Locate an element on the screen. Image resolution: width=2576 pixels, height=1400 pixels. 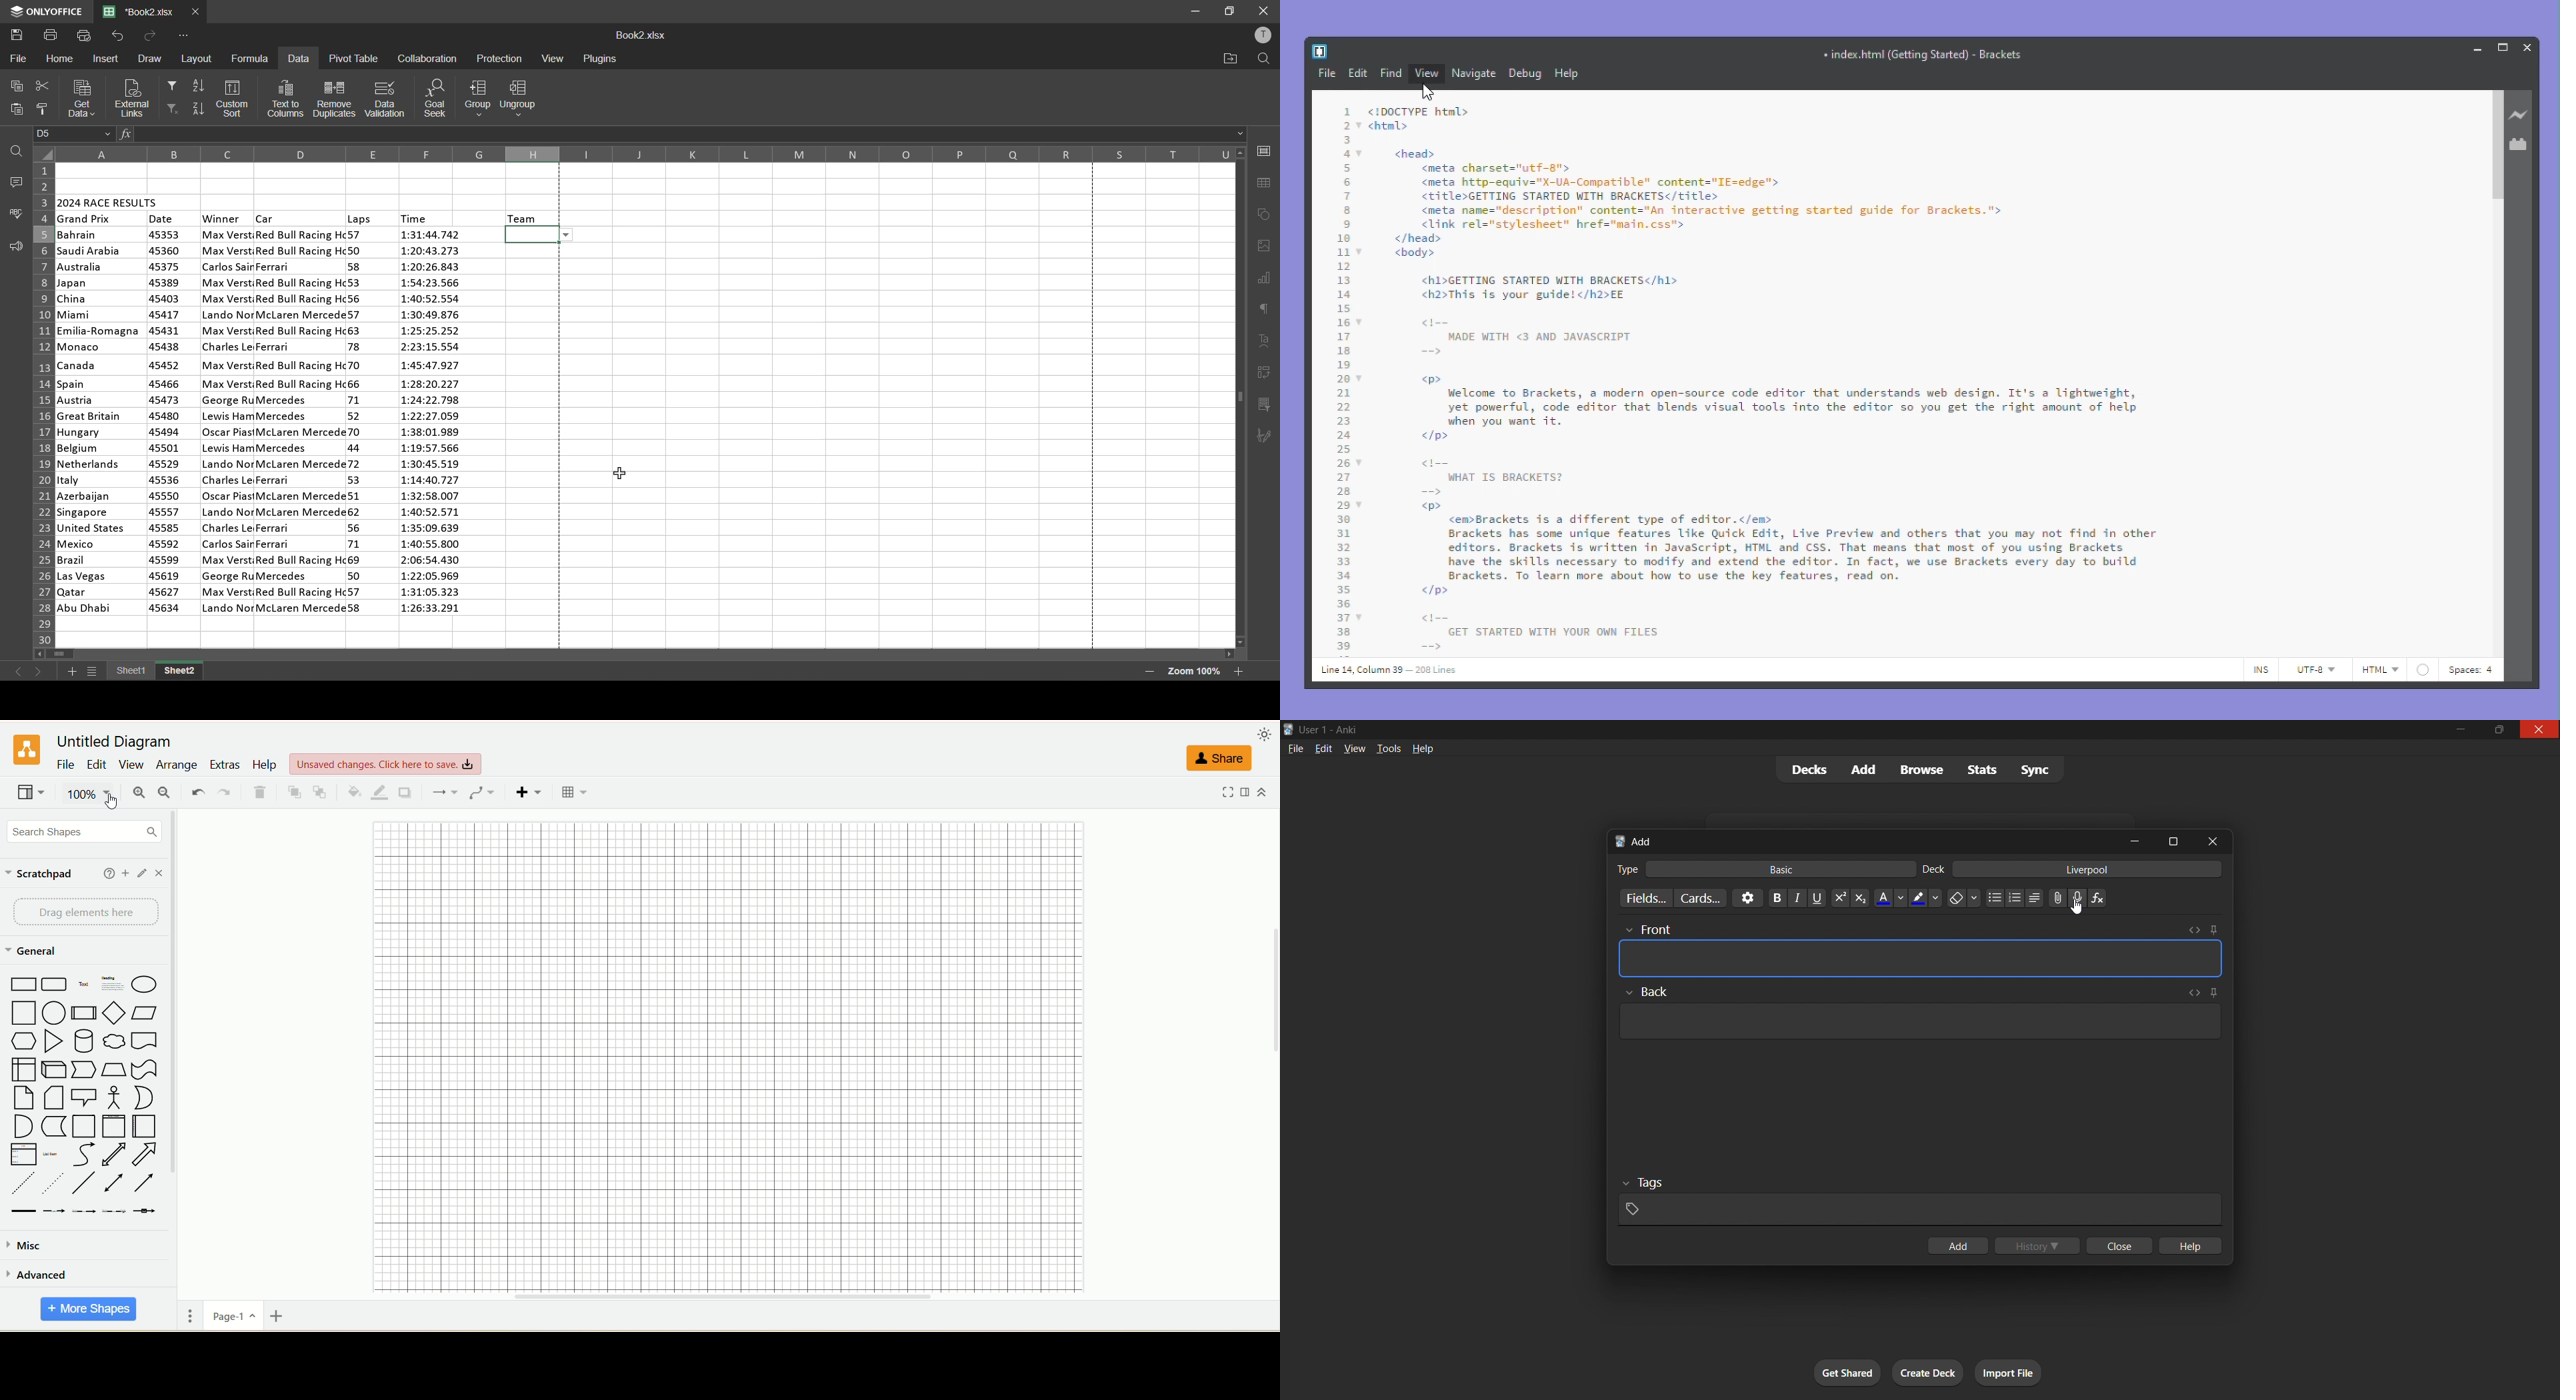
Extension manager is located at coordinates (2521, 144).